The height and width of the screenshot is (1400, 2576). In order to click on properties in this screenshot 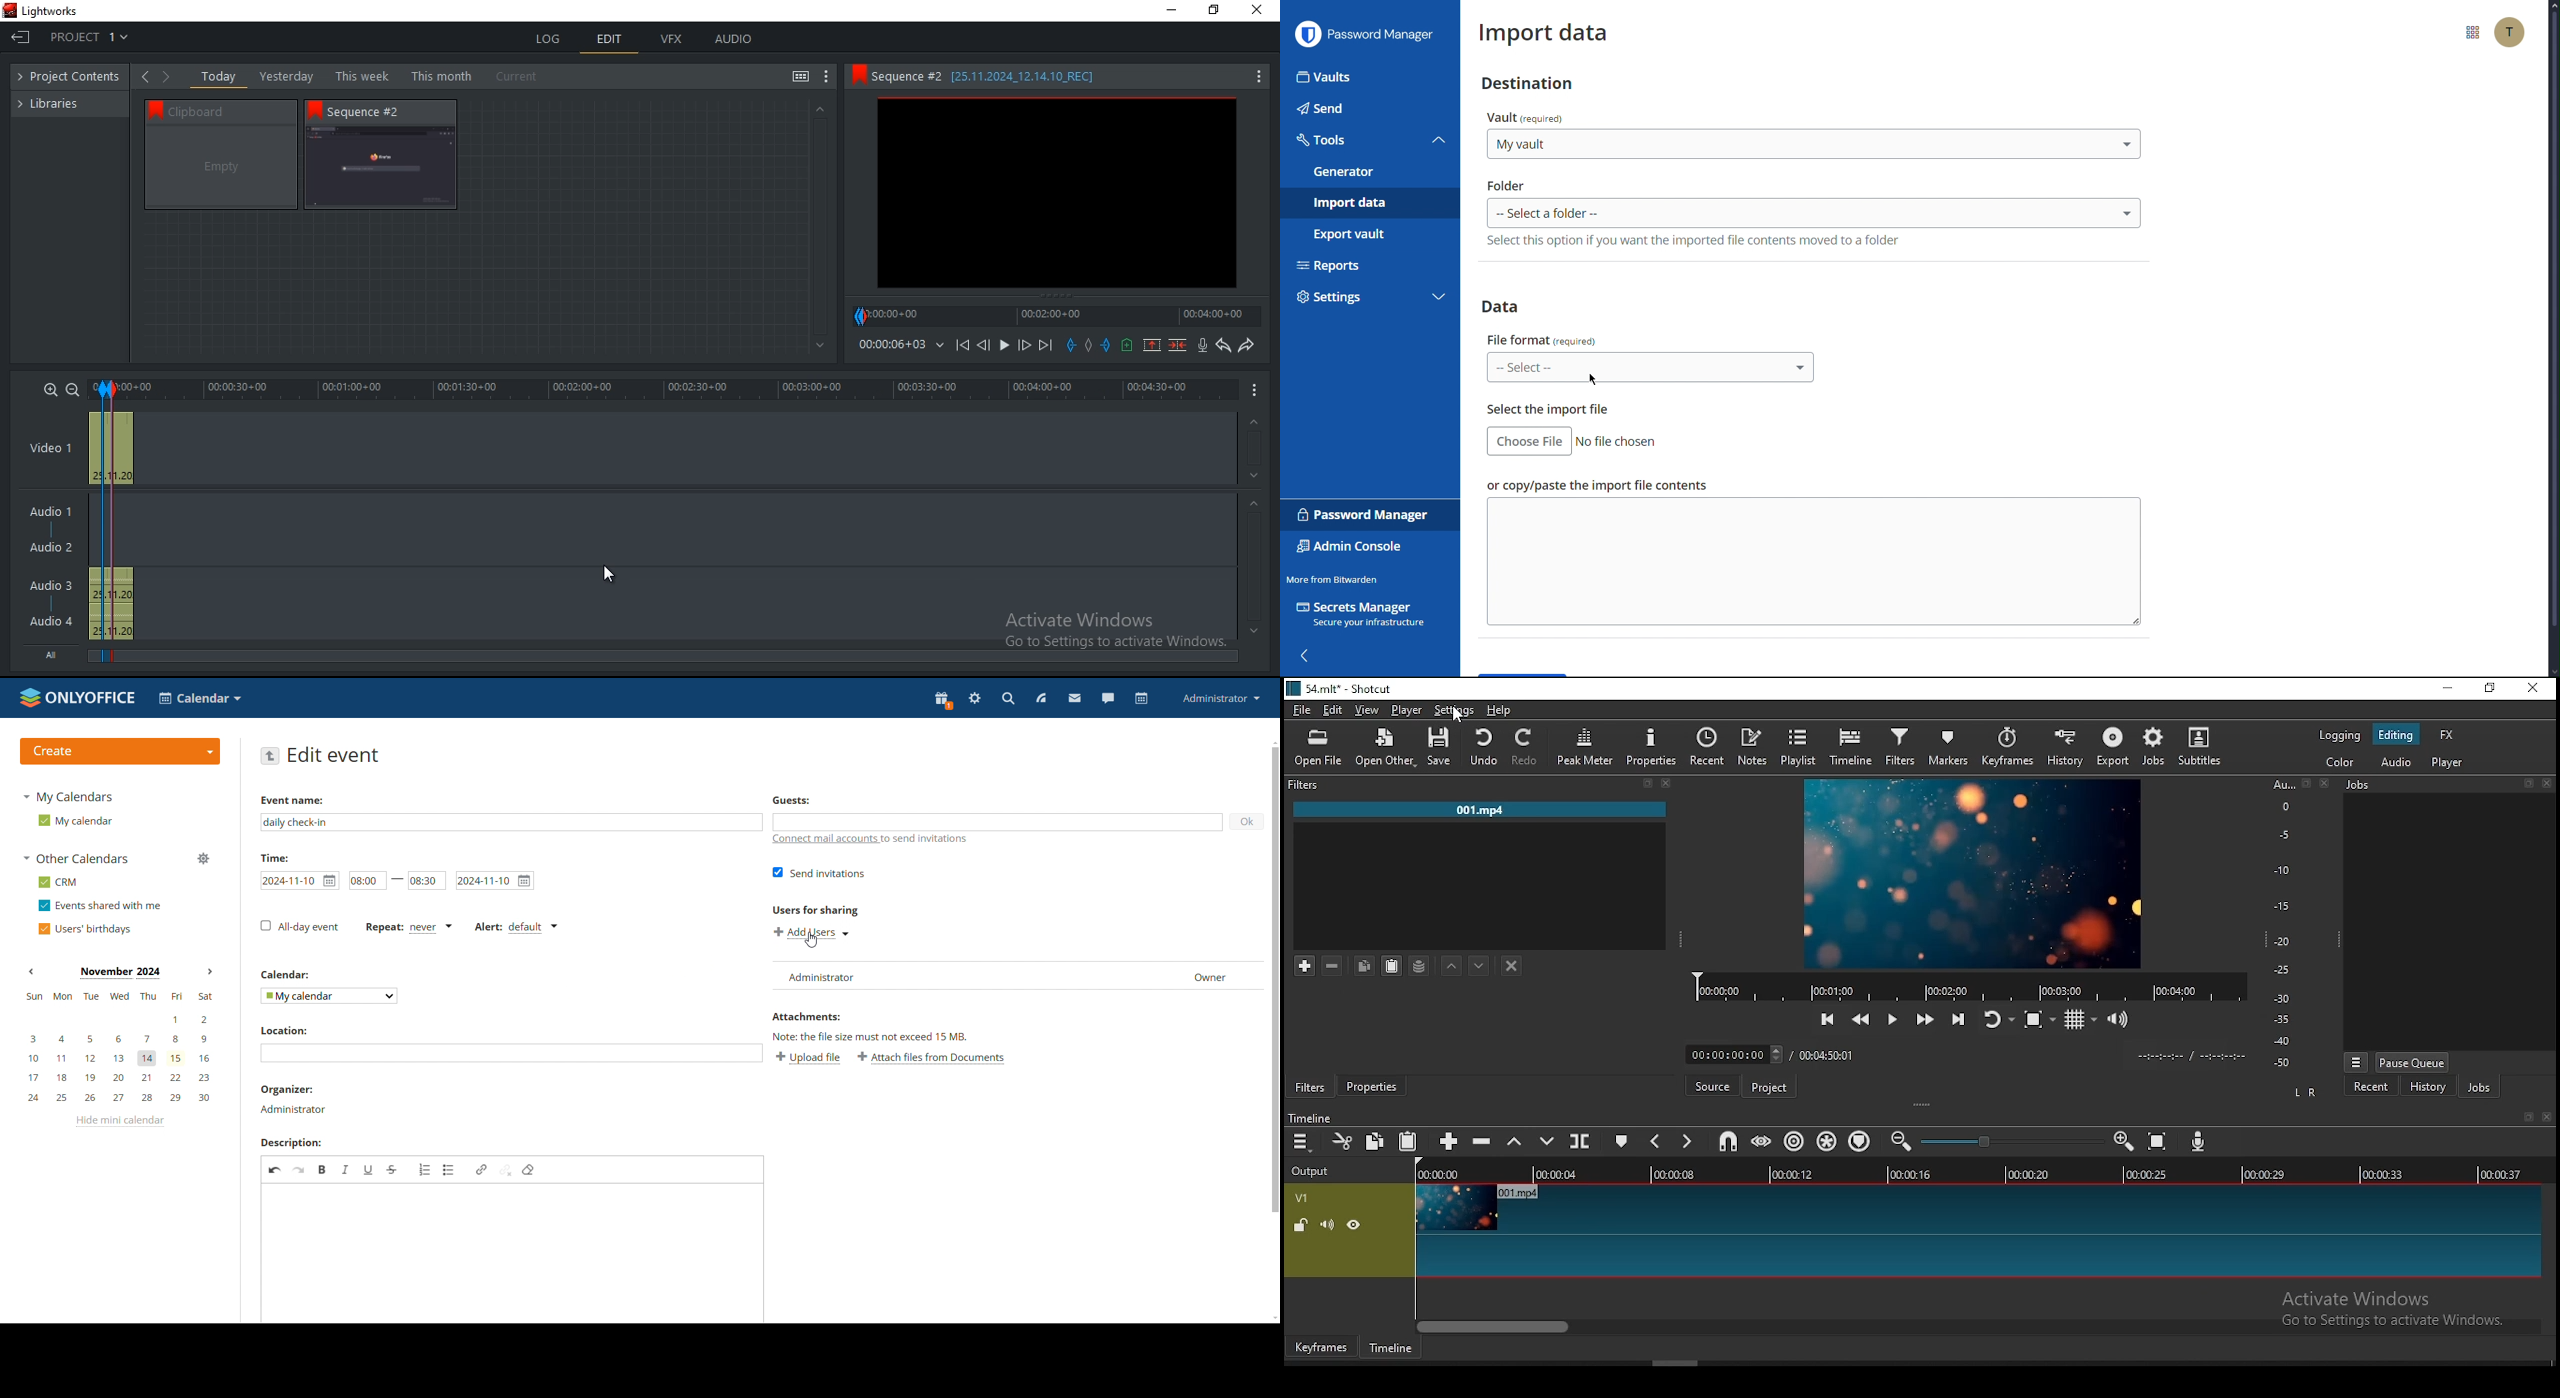, I will do `click(1653, 746)`.